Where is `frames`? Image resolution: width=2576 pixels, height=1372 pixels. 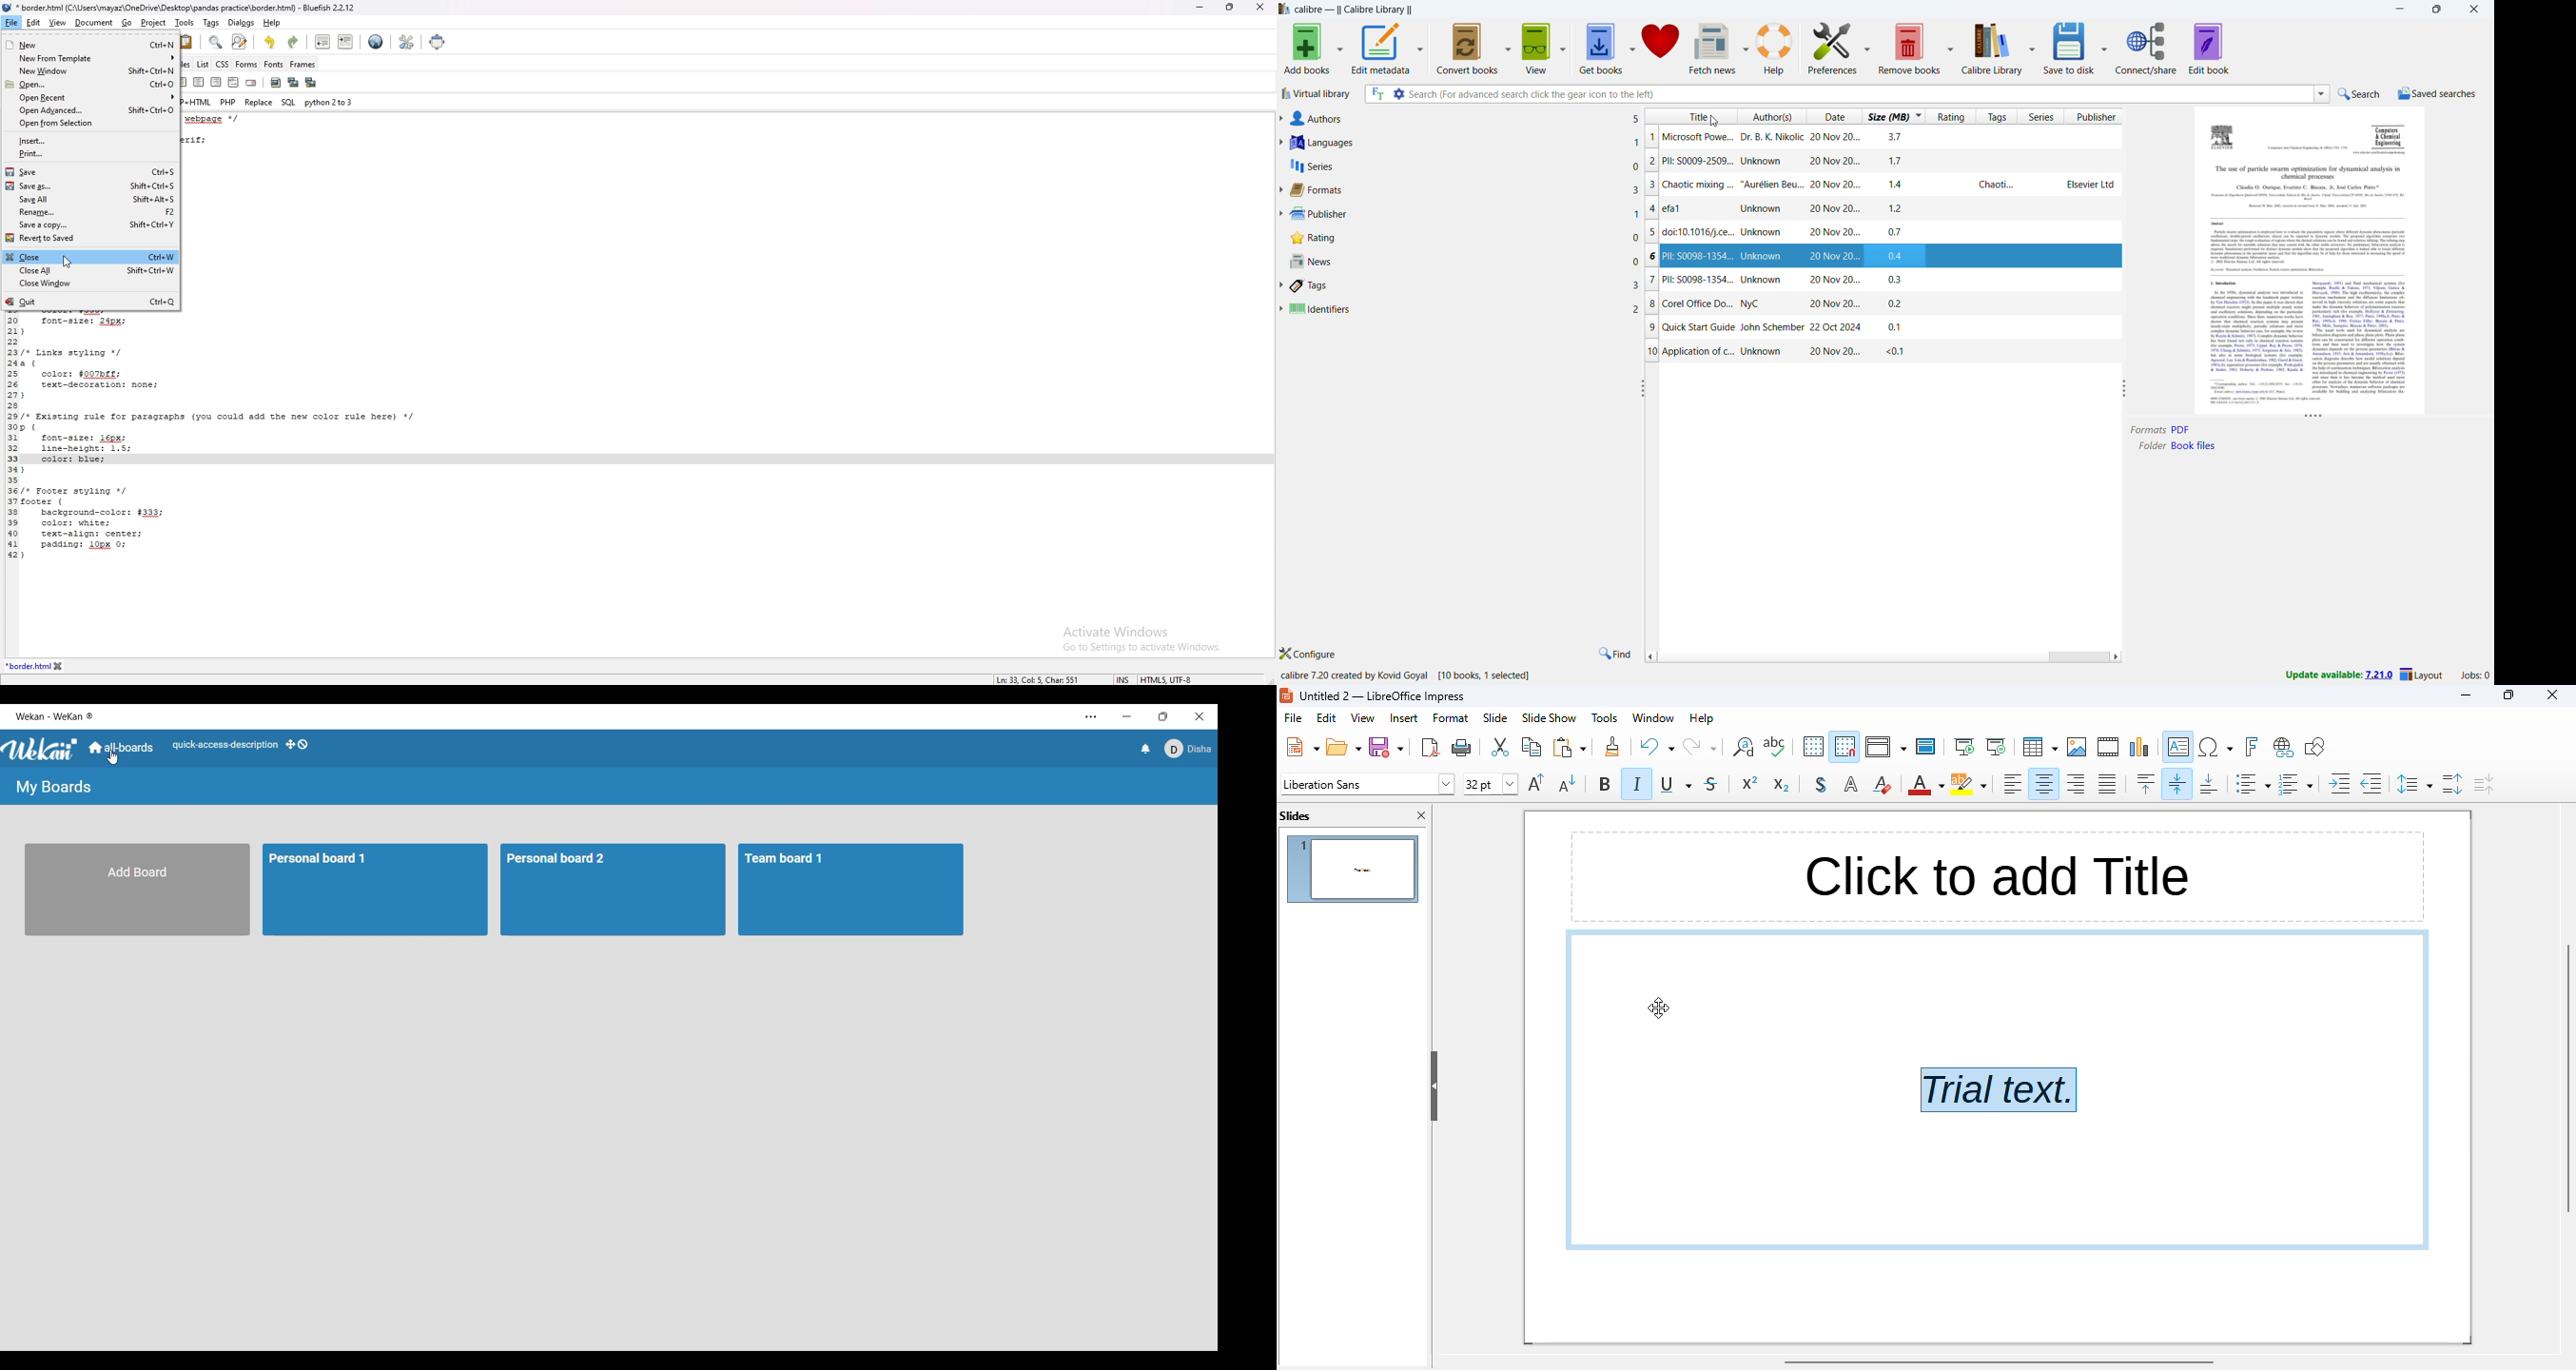
frames is located at coordinates (303, 63).